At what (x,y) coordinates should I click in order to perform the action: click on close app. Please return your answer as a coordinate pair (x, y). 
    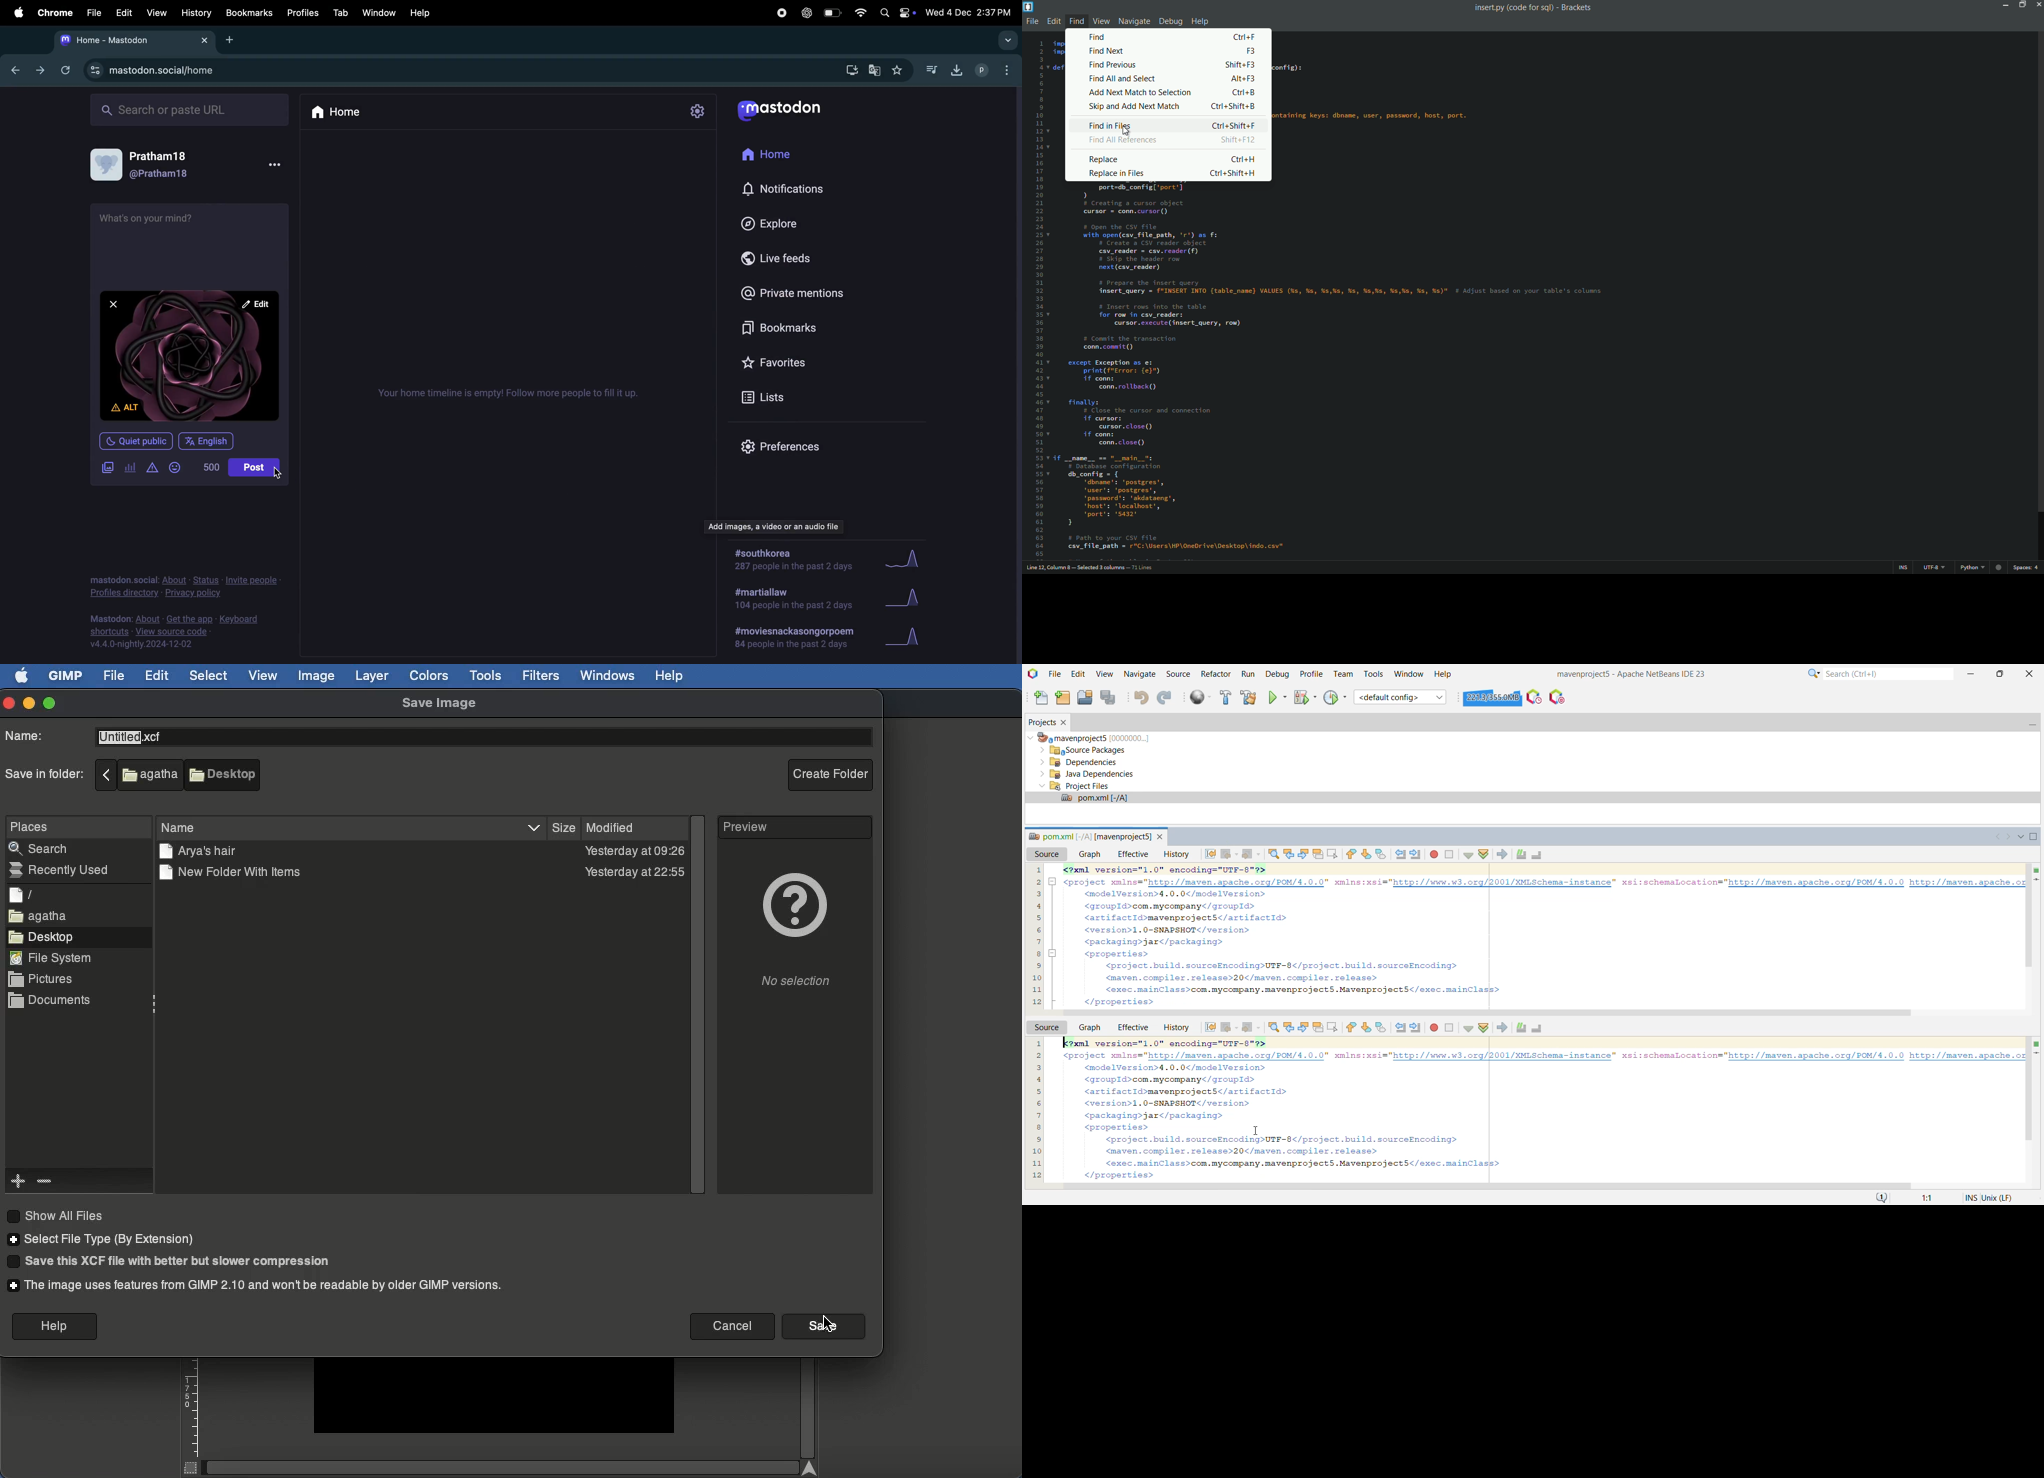
    Looking at the image, I should click on (2038, 4).